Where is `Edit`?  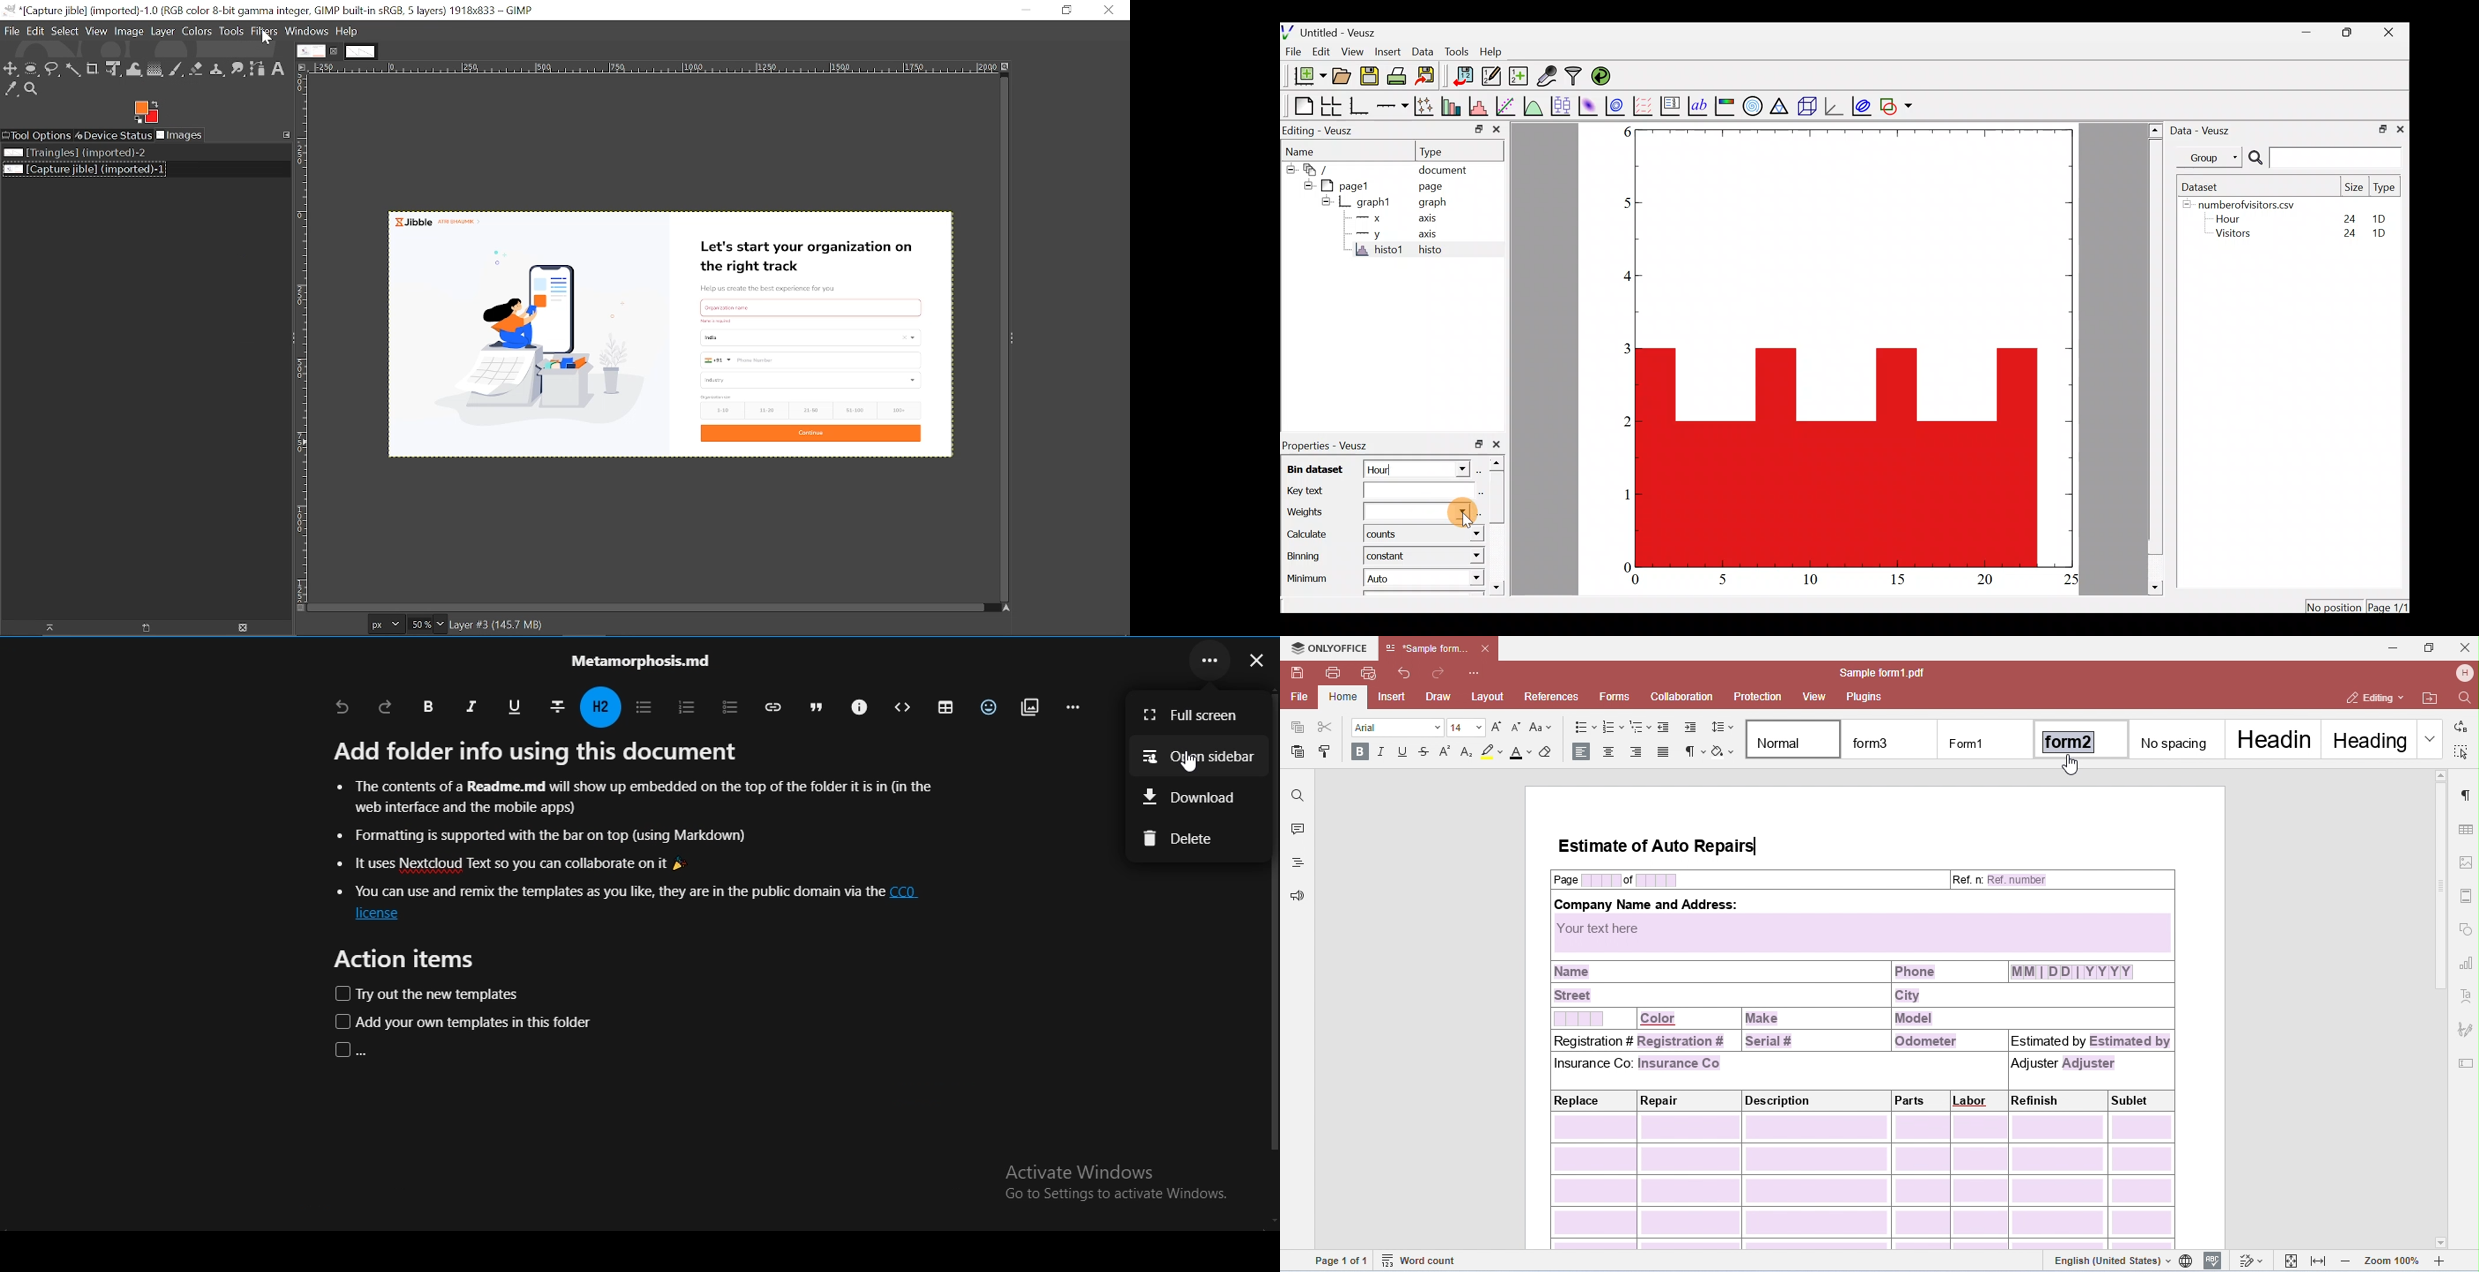 Edit is located at coordinates (1322, 52).